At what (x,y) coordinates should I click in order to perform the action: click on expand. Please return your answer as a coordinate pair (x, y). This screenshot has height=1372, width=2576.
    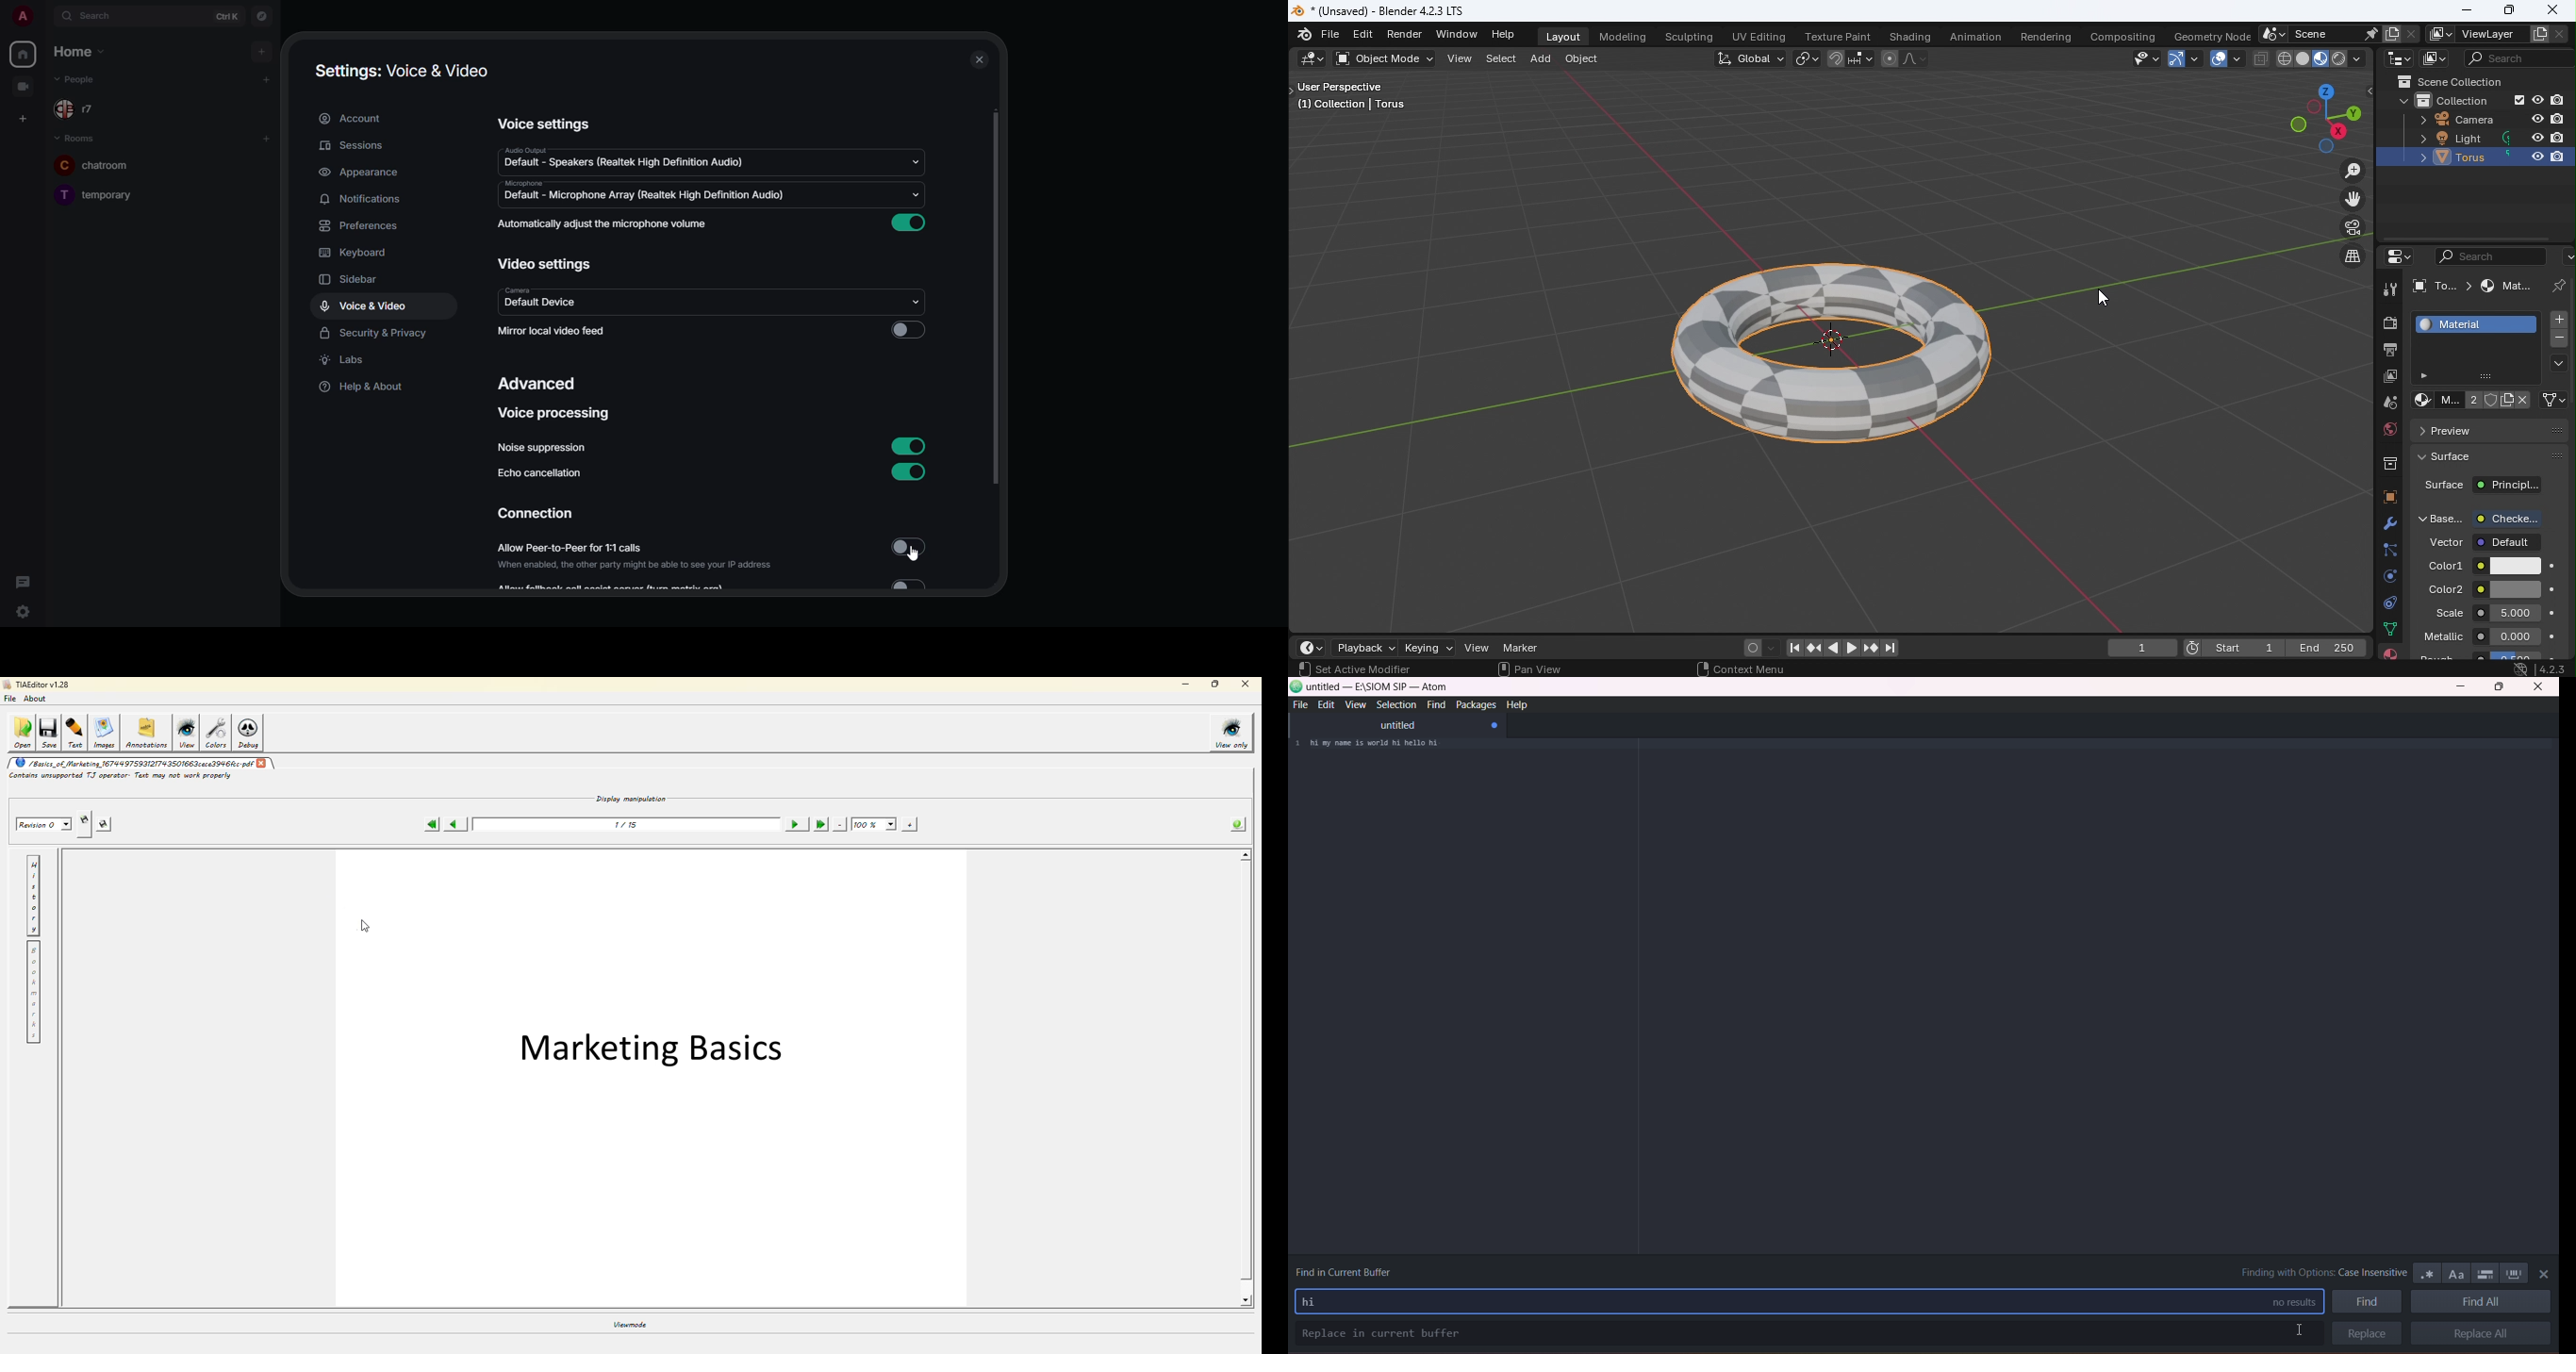
    Looking at the image, I should click on (47, 15).